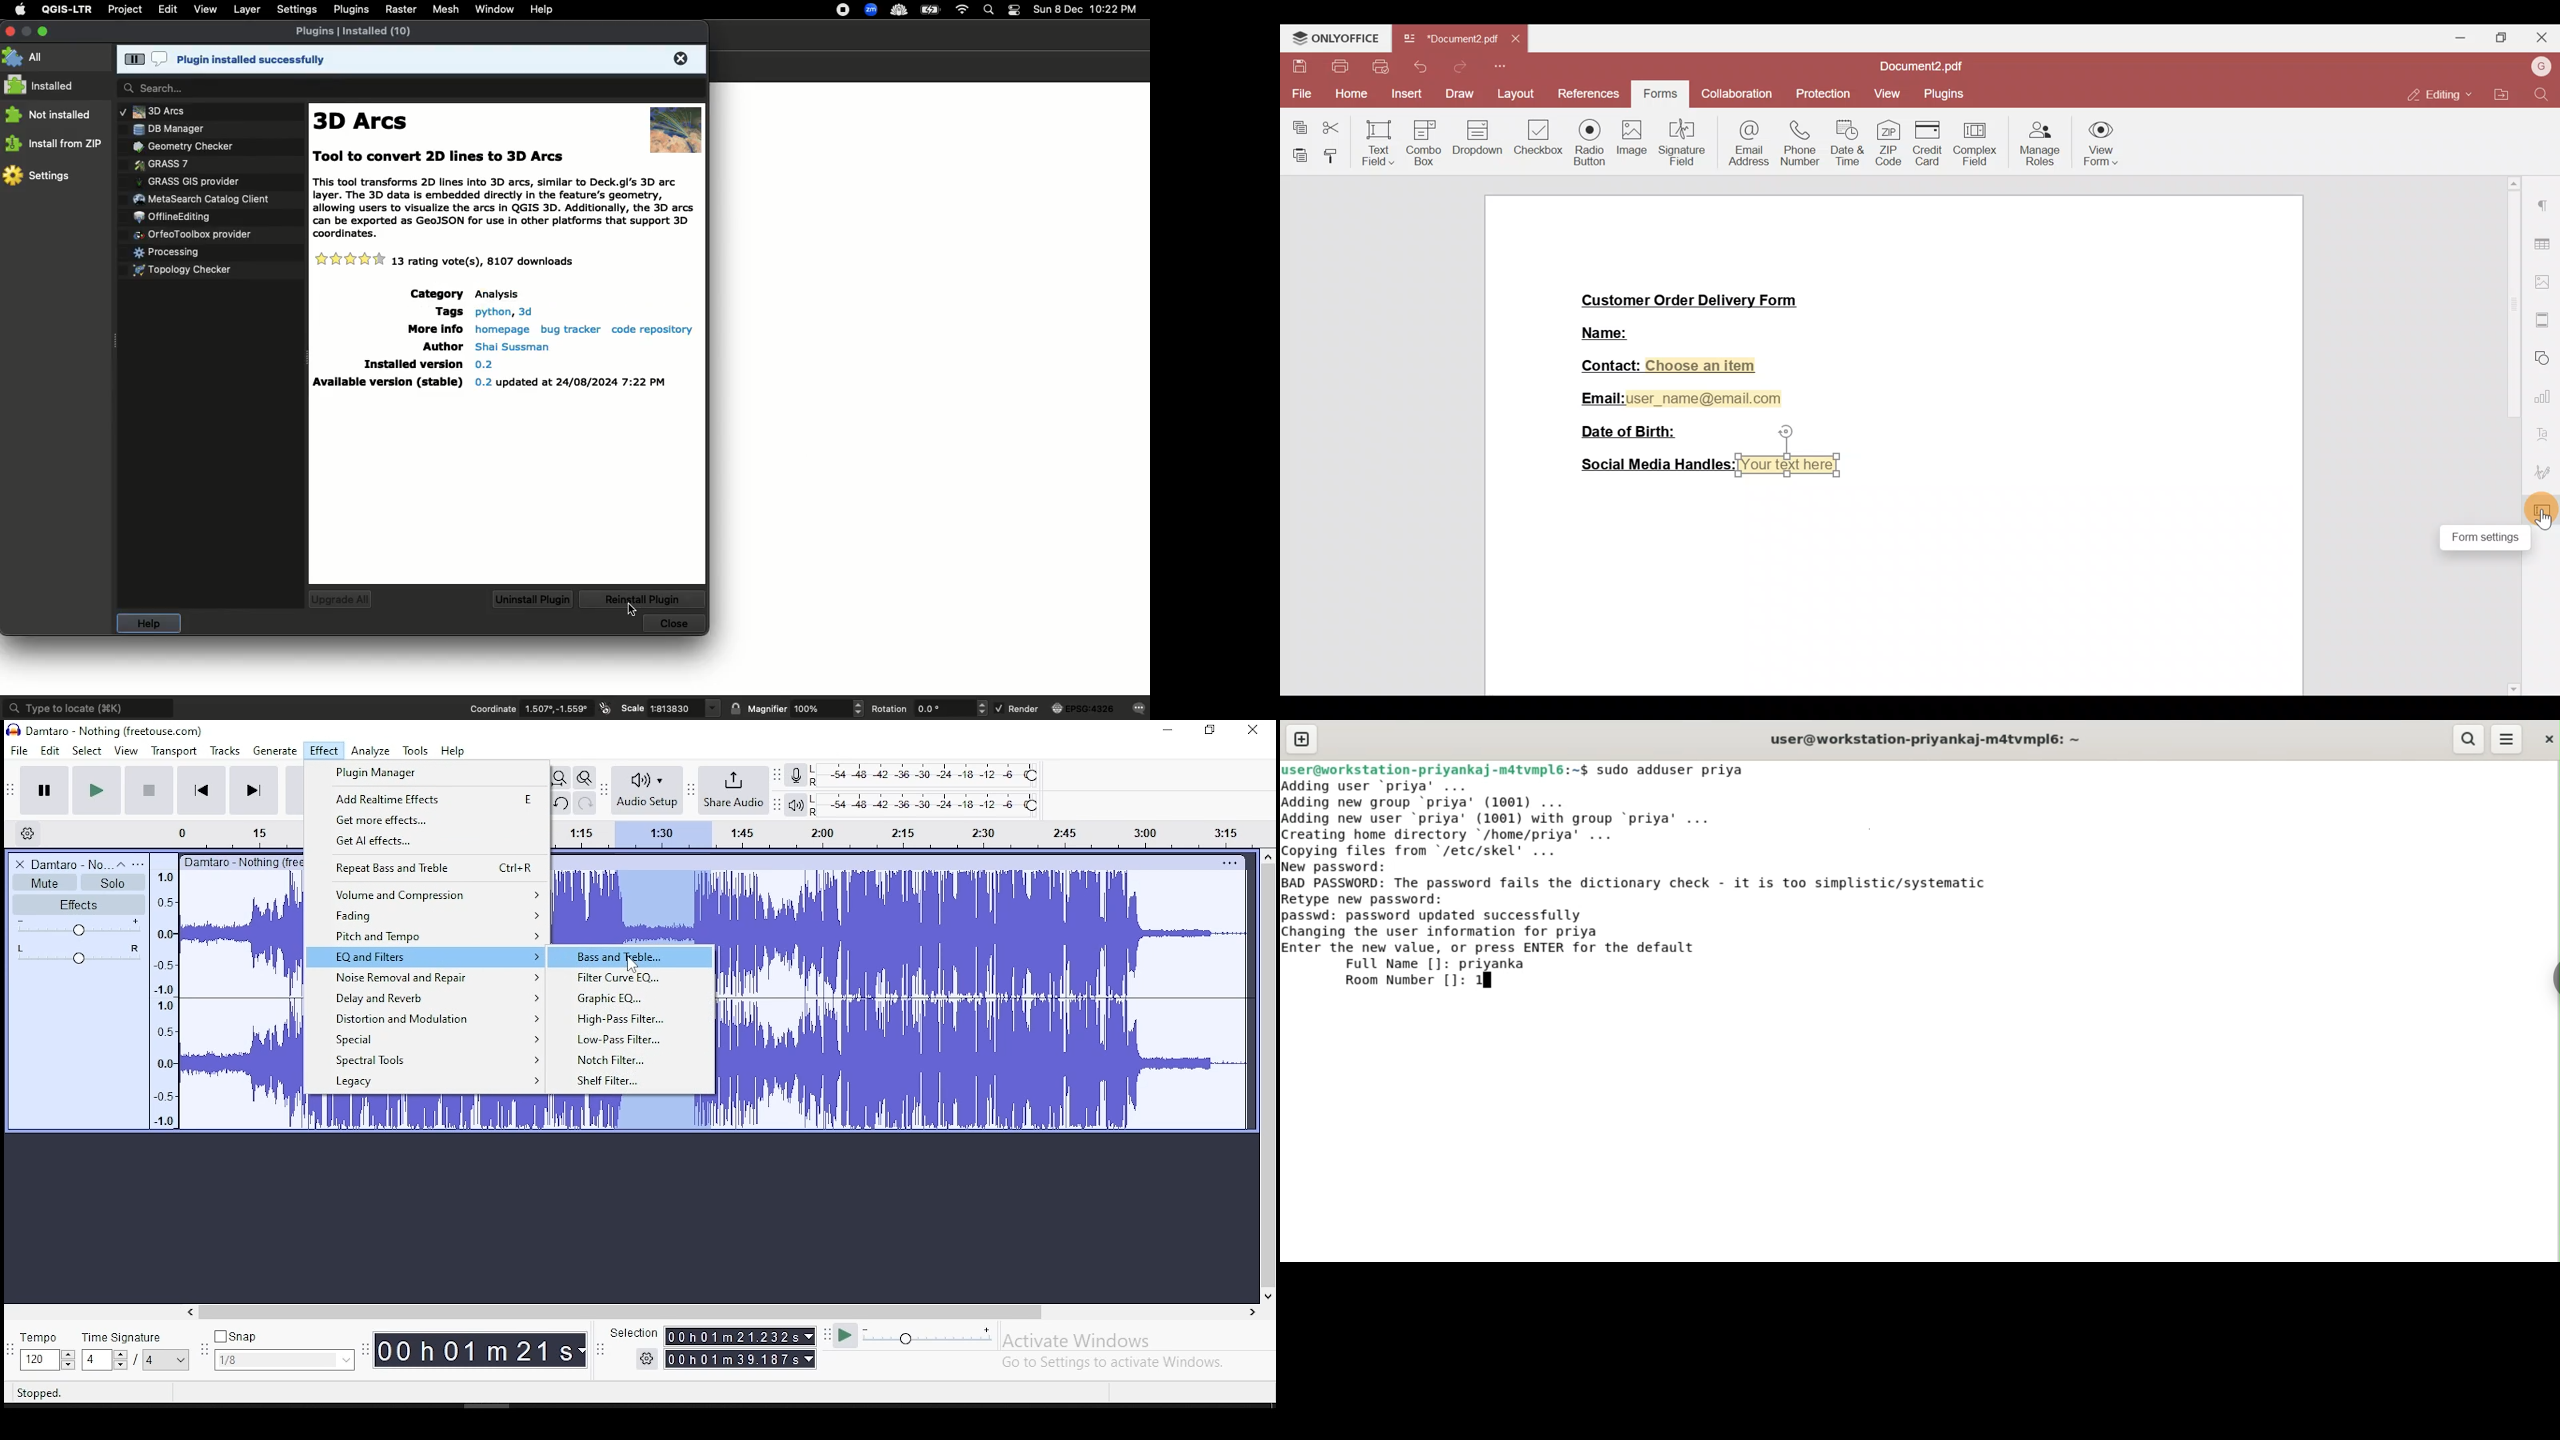 This screenshot has width=2576, height=1456. I want to click on fading, so click(424, 915).